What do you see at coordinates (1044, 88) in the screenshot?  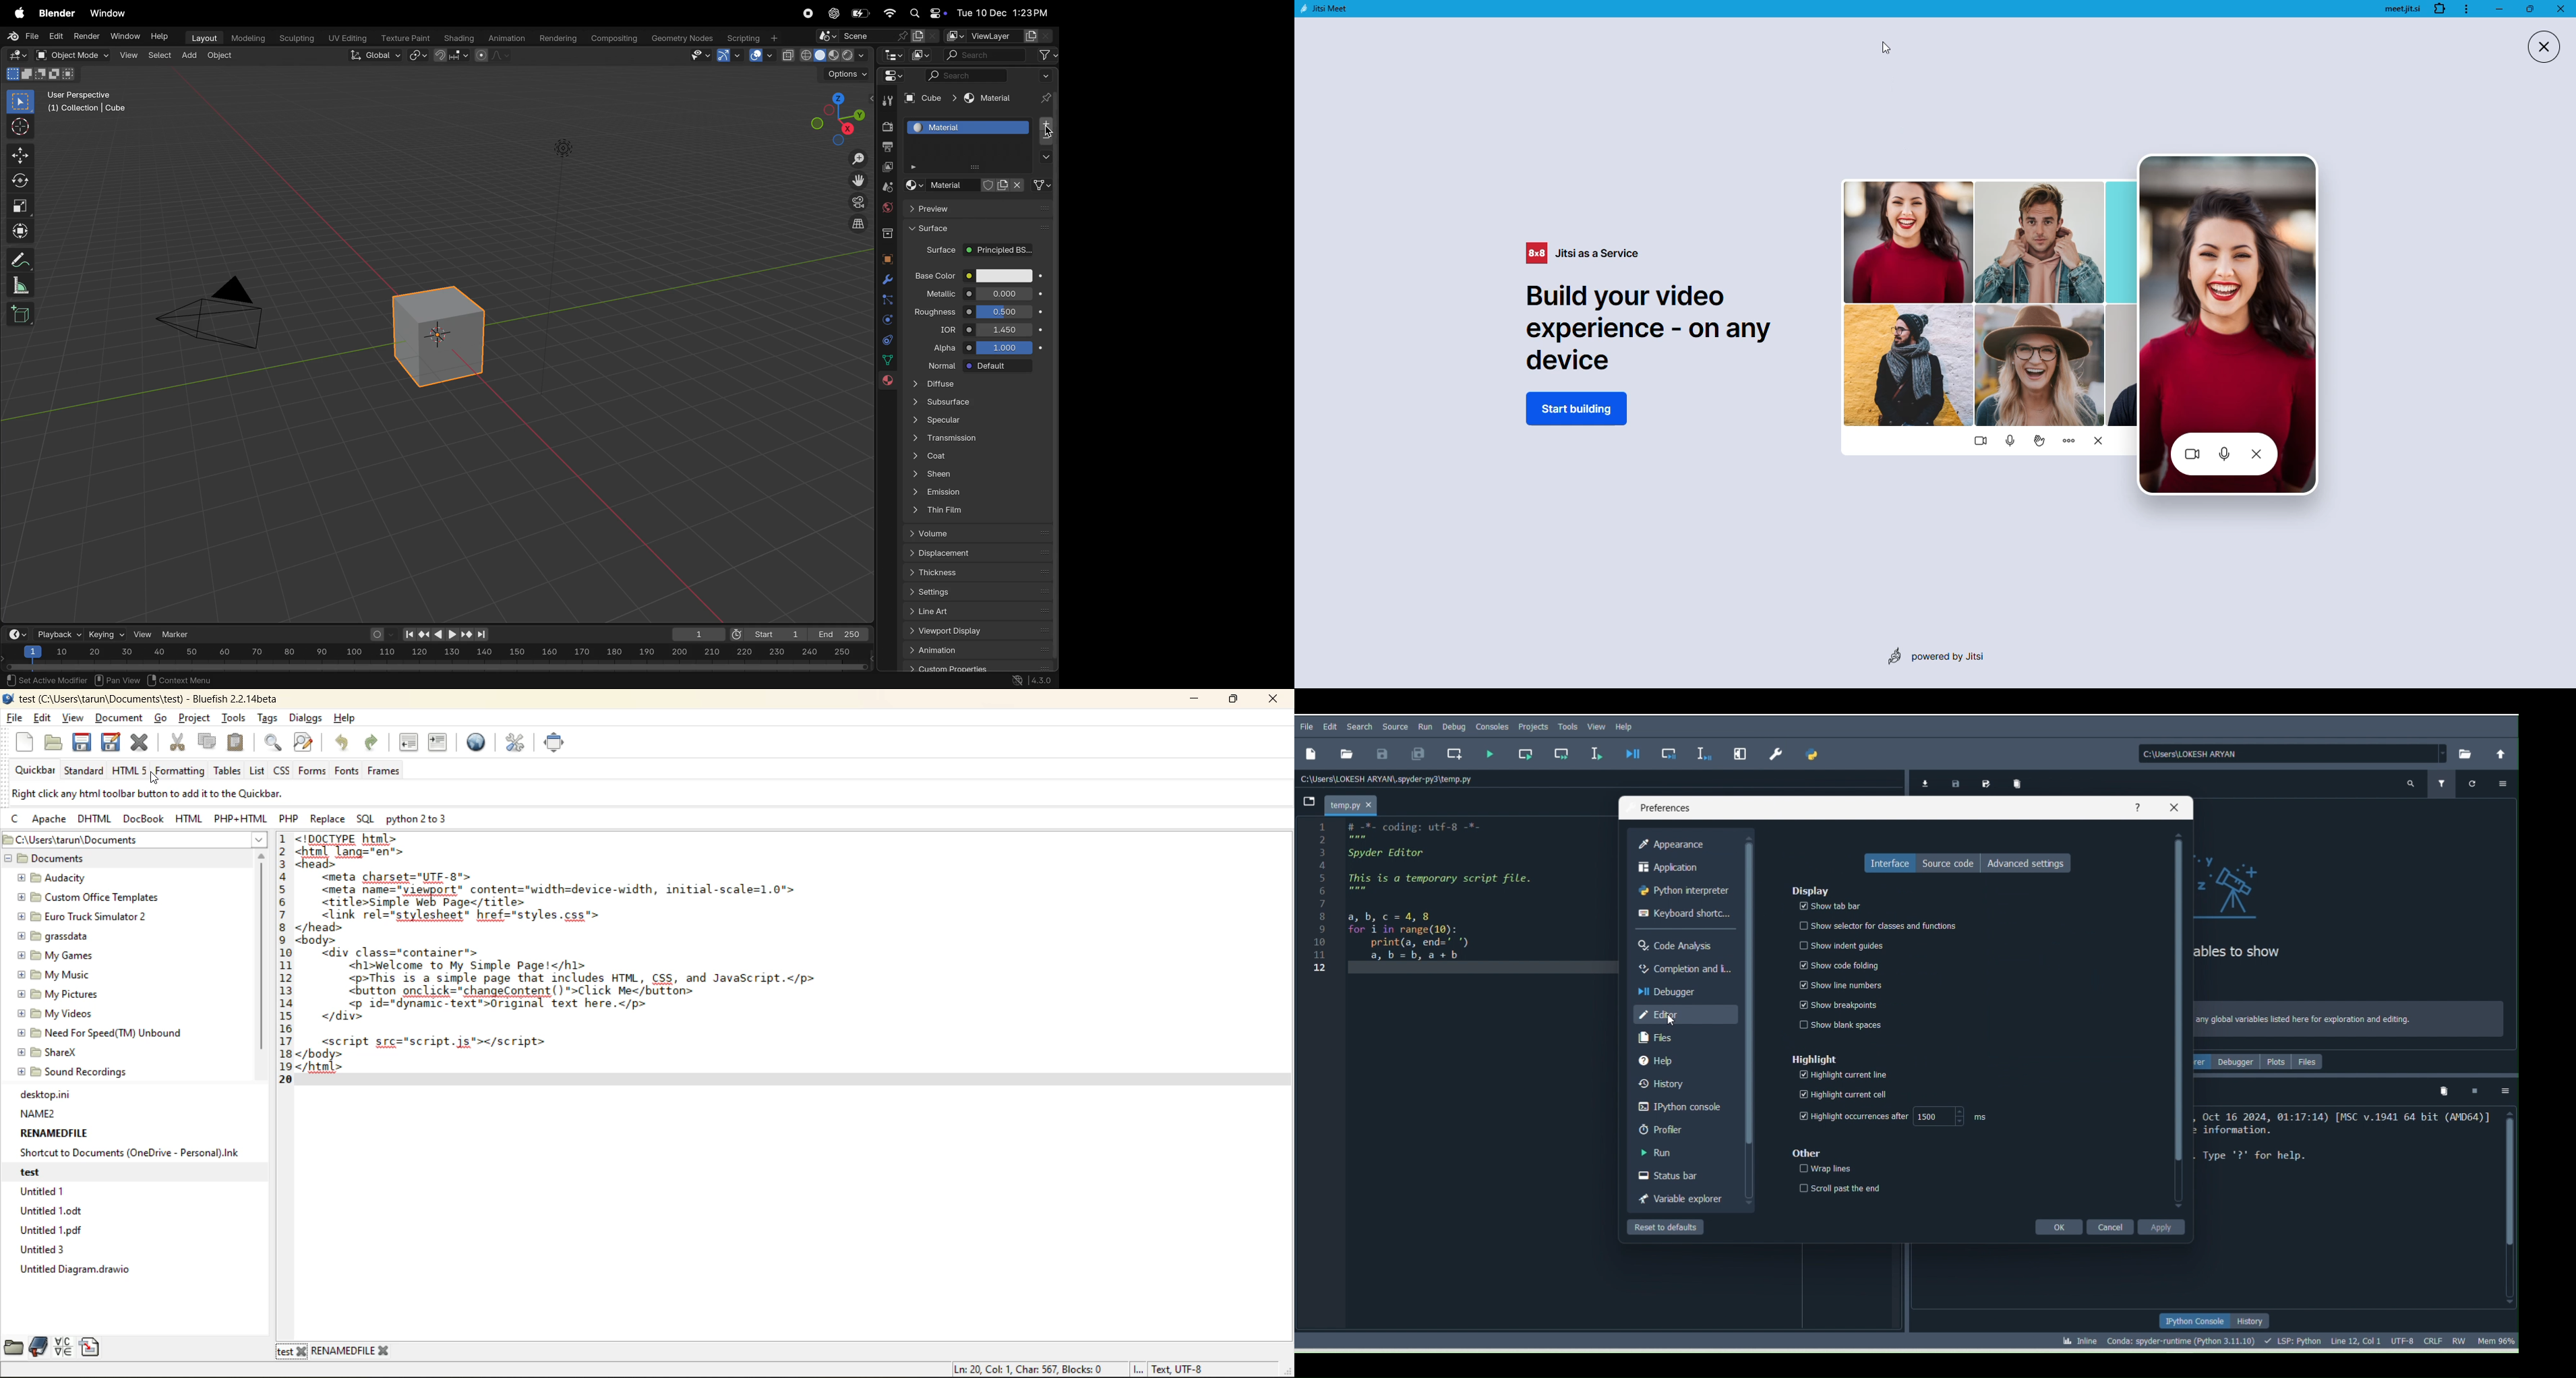 I see `pin` at bounding box center [1044, 88].